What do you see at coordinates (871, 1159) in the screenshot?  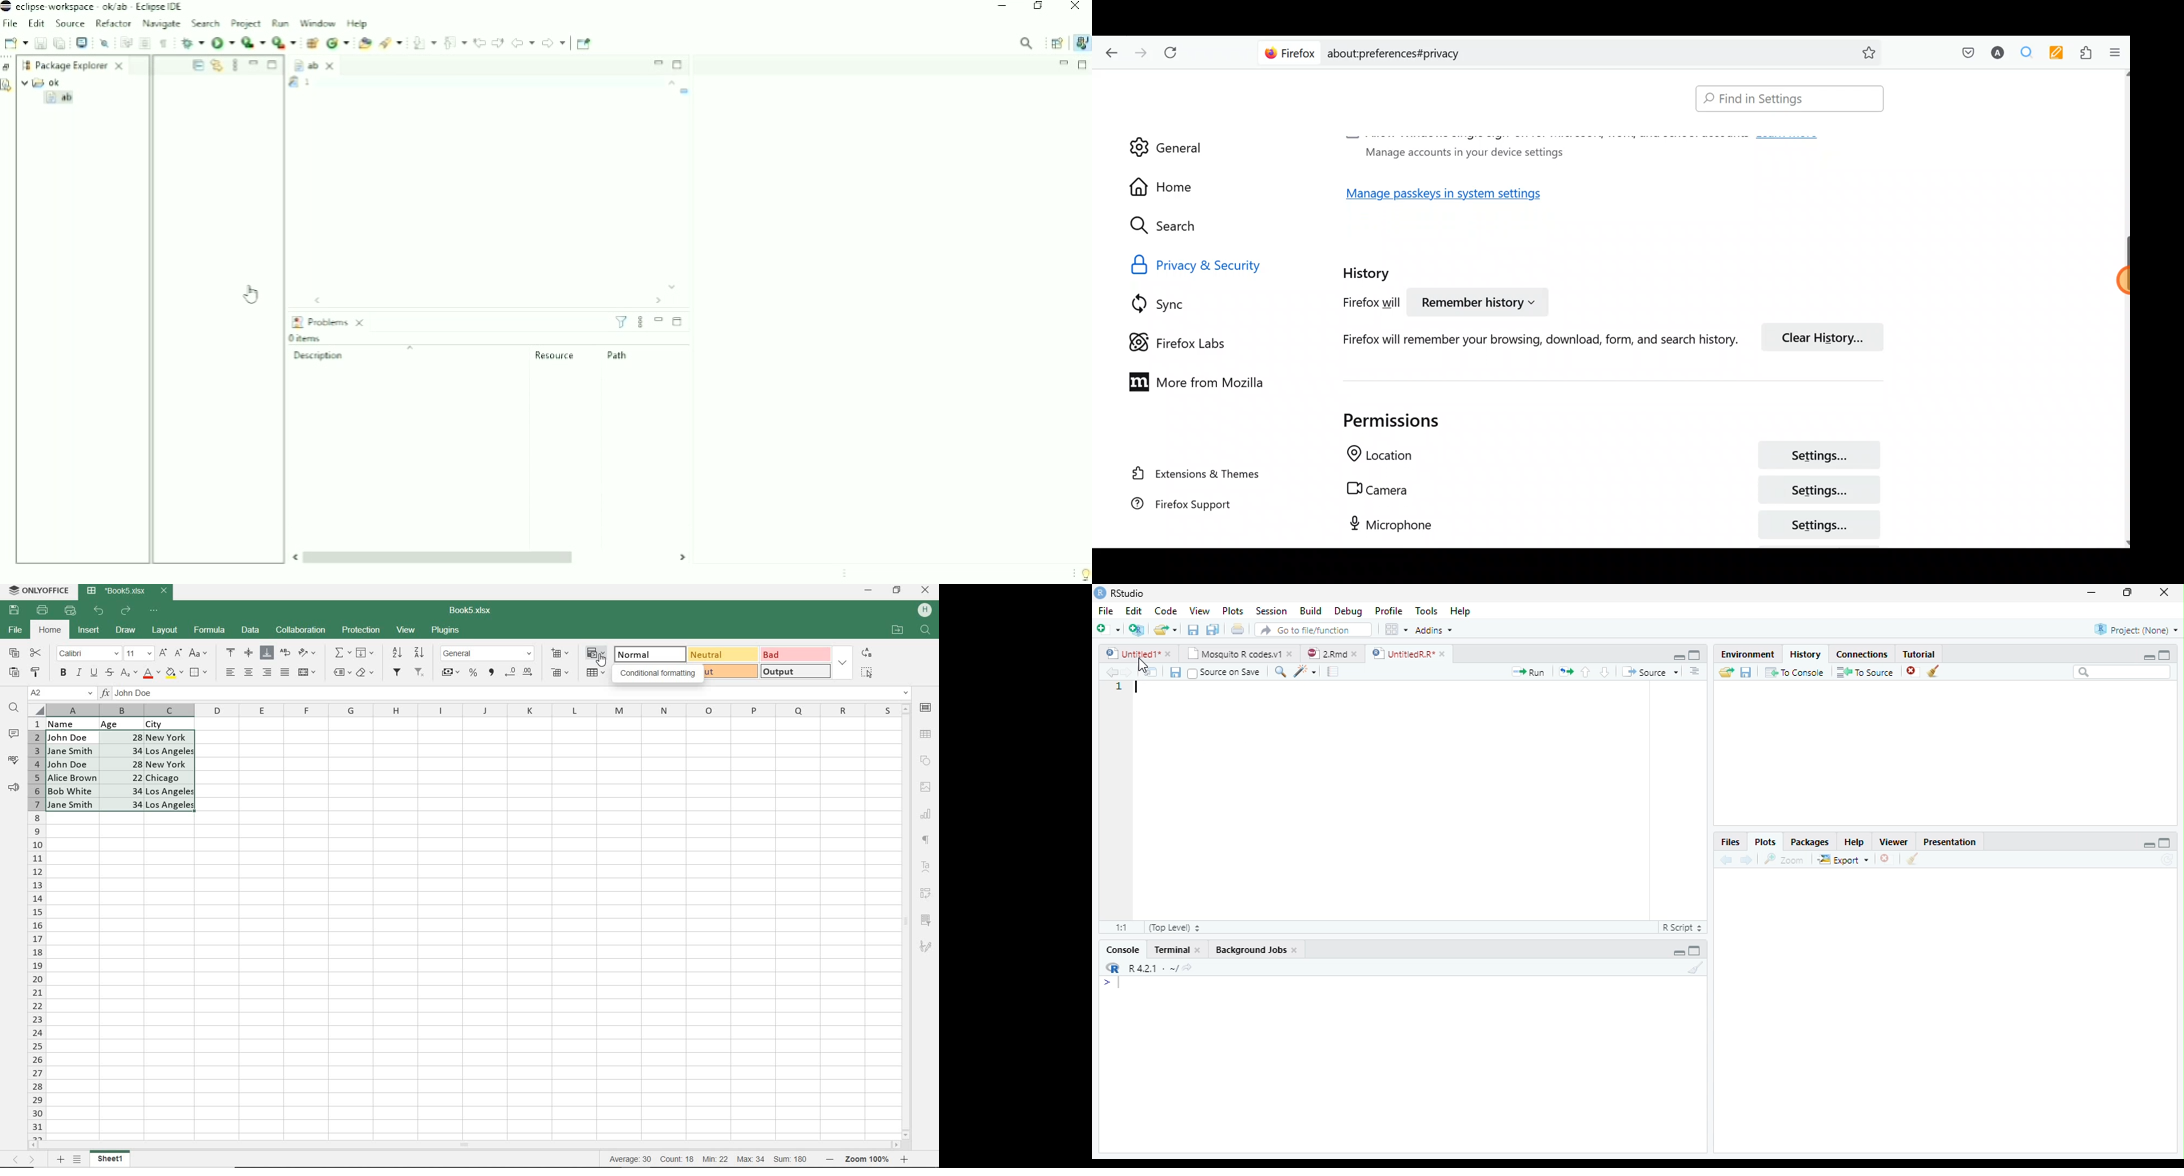 I see `Zoom in or Zoom our` at bounding box center [871, 1159].